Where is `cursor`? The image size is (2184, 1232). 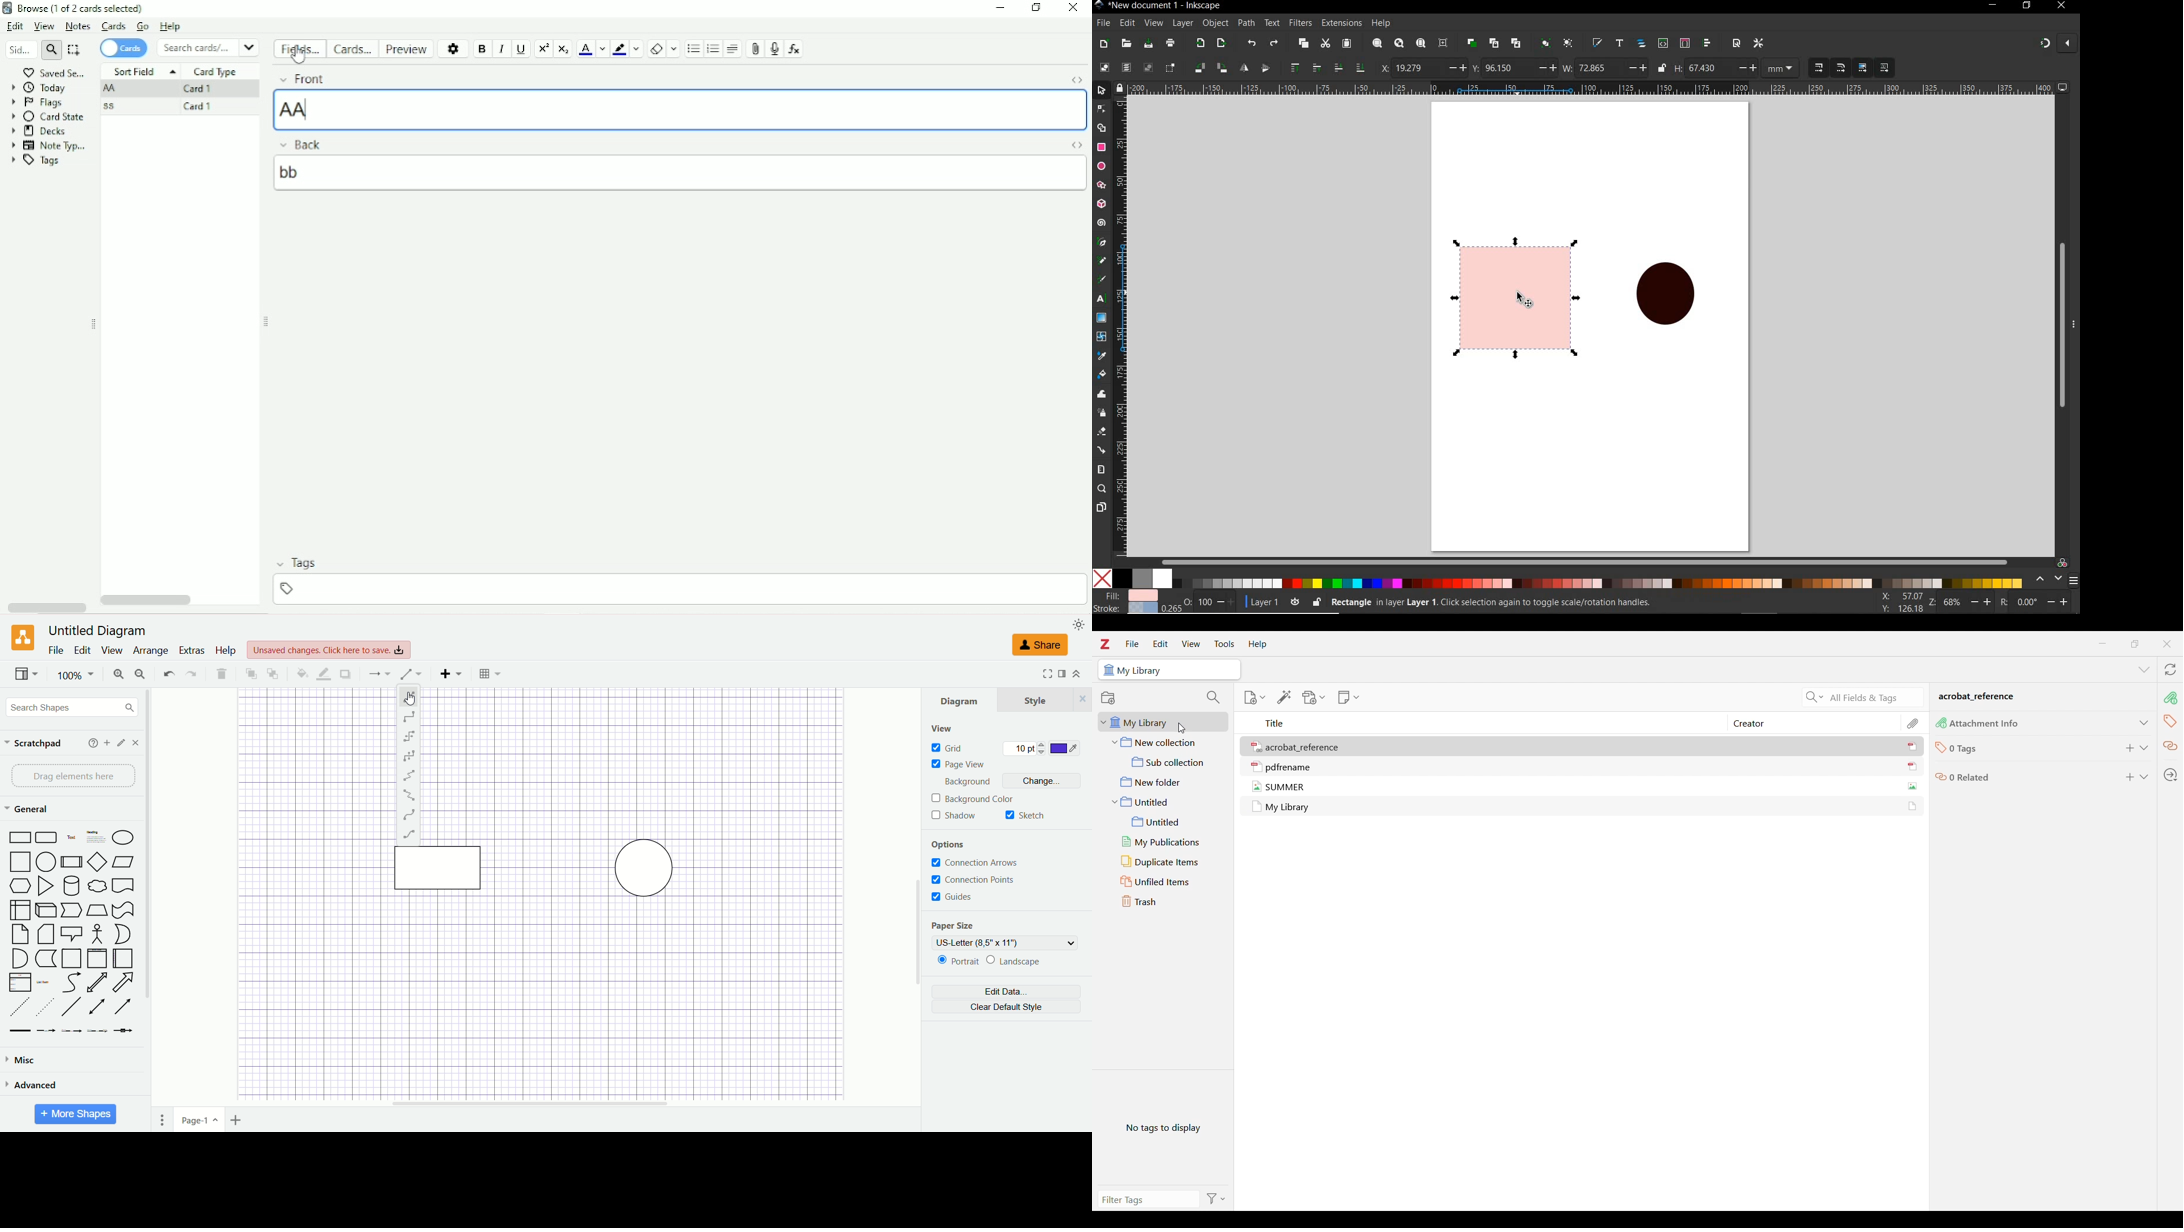
cursor is located at coordinates (1181, 728).